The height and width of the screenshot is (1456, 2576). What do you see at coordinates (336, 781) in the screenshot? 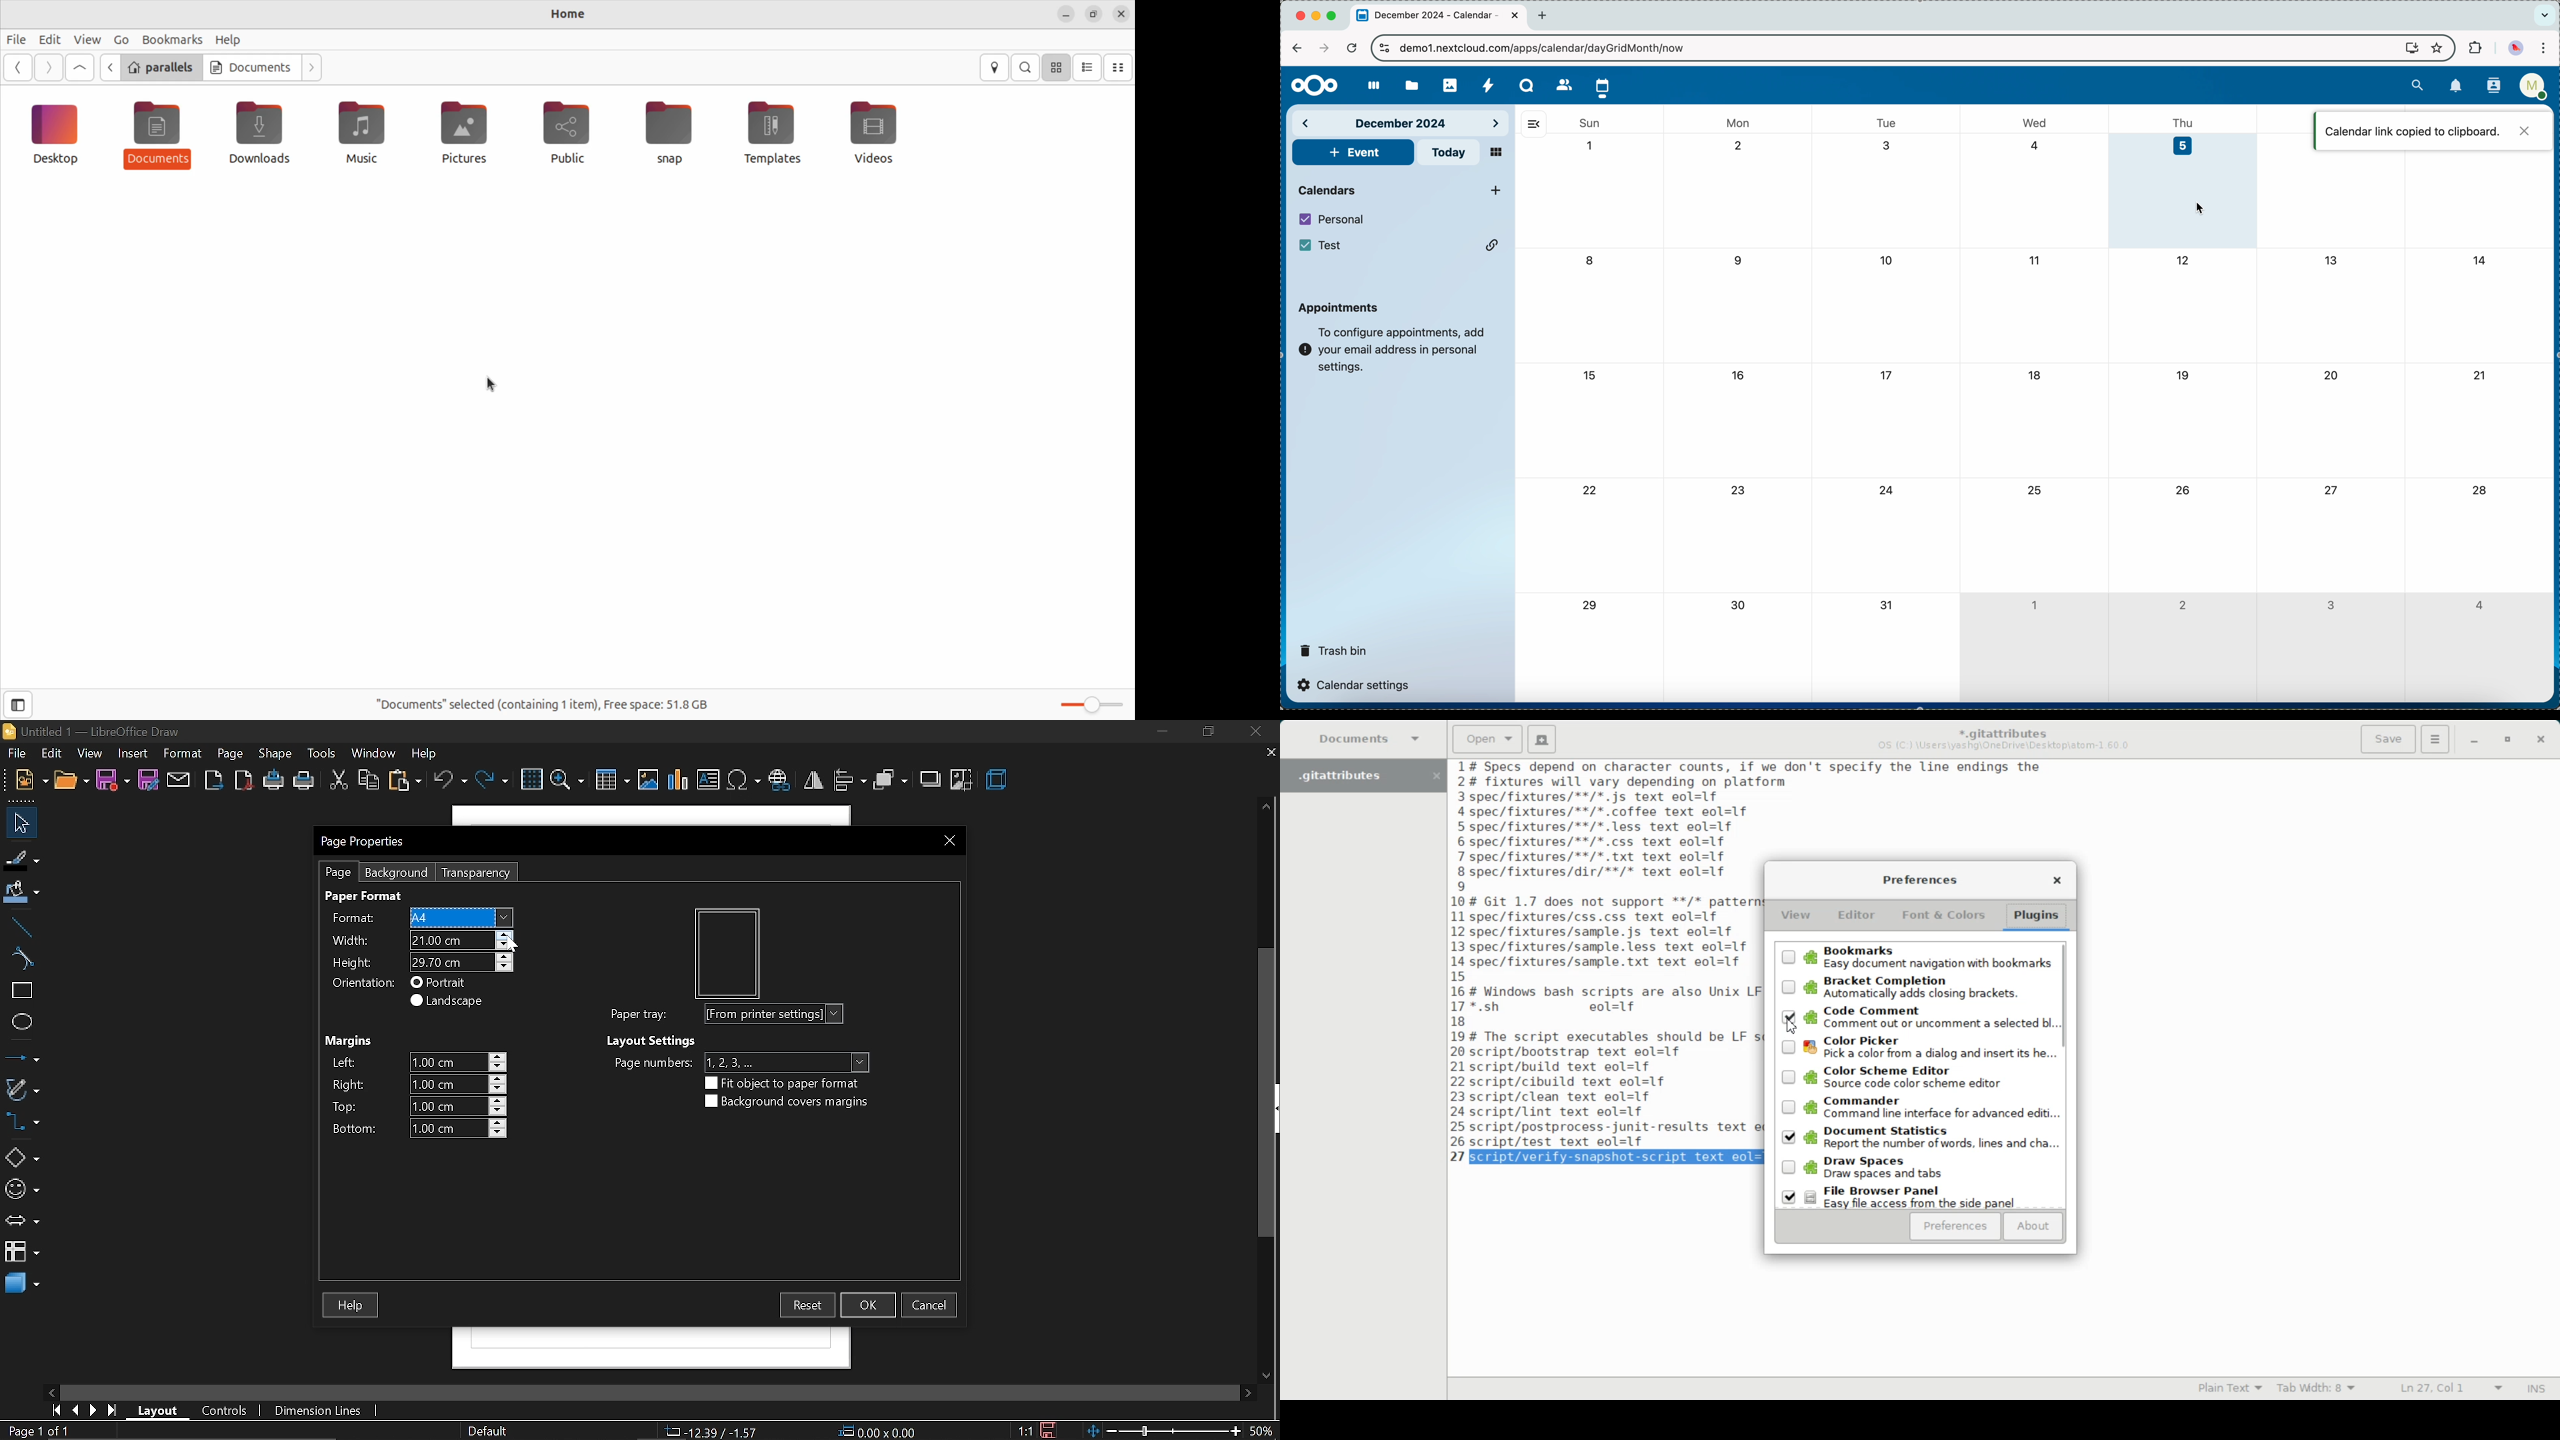
I see `cut ` at bounding box center [336, 781].